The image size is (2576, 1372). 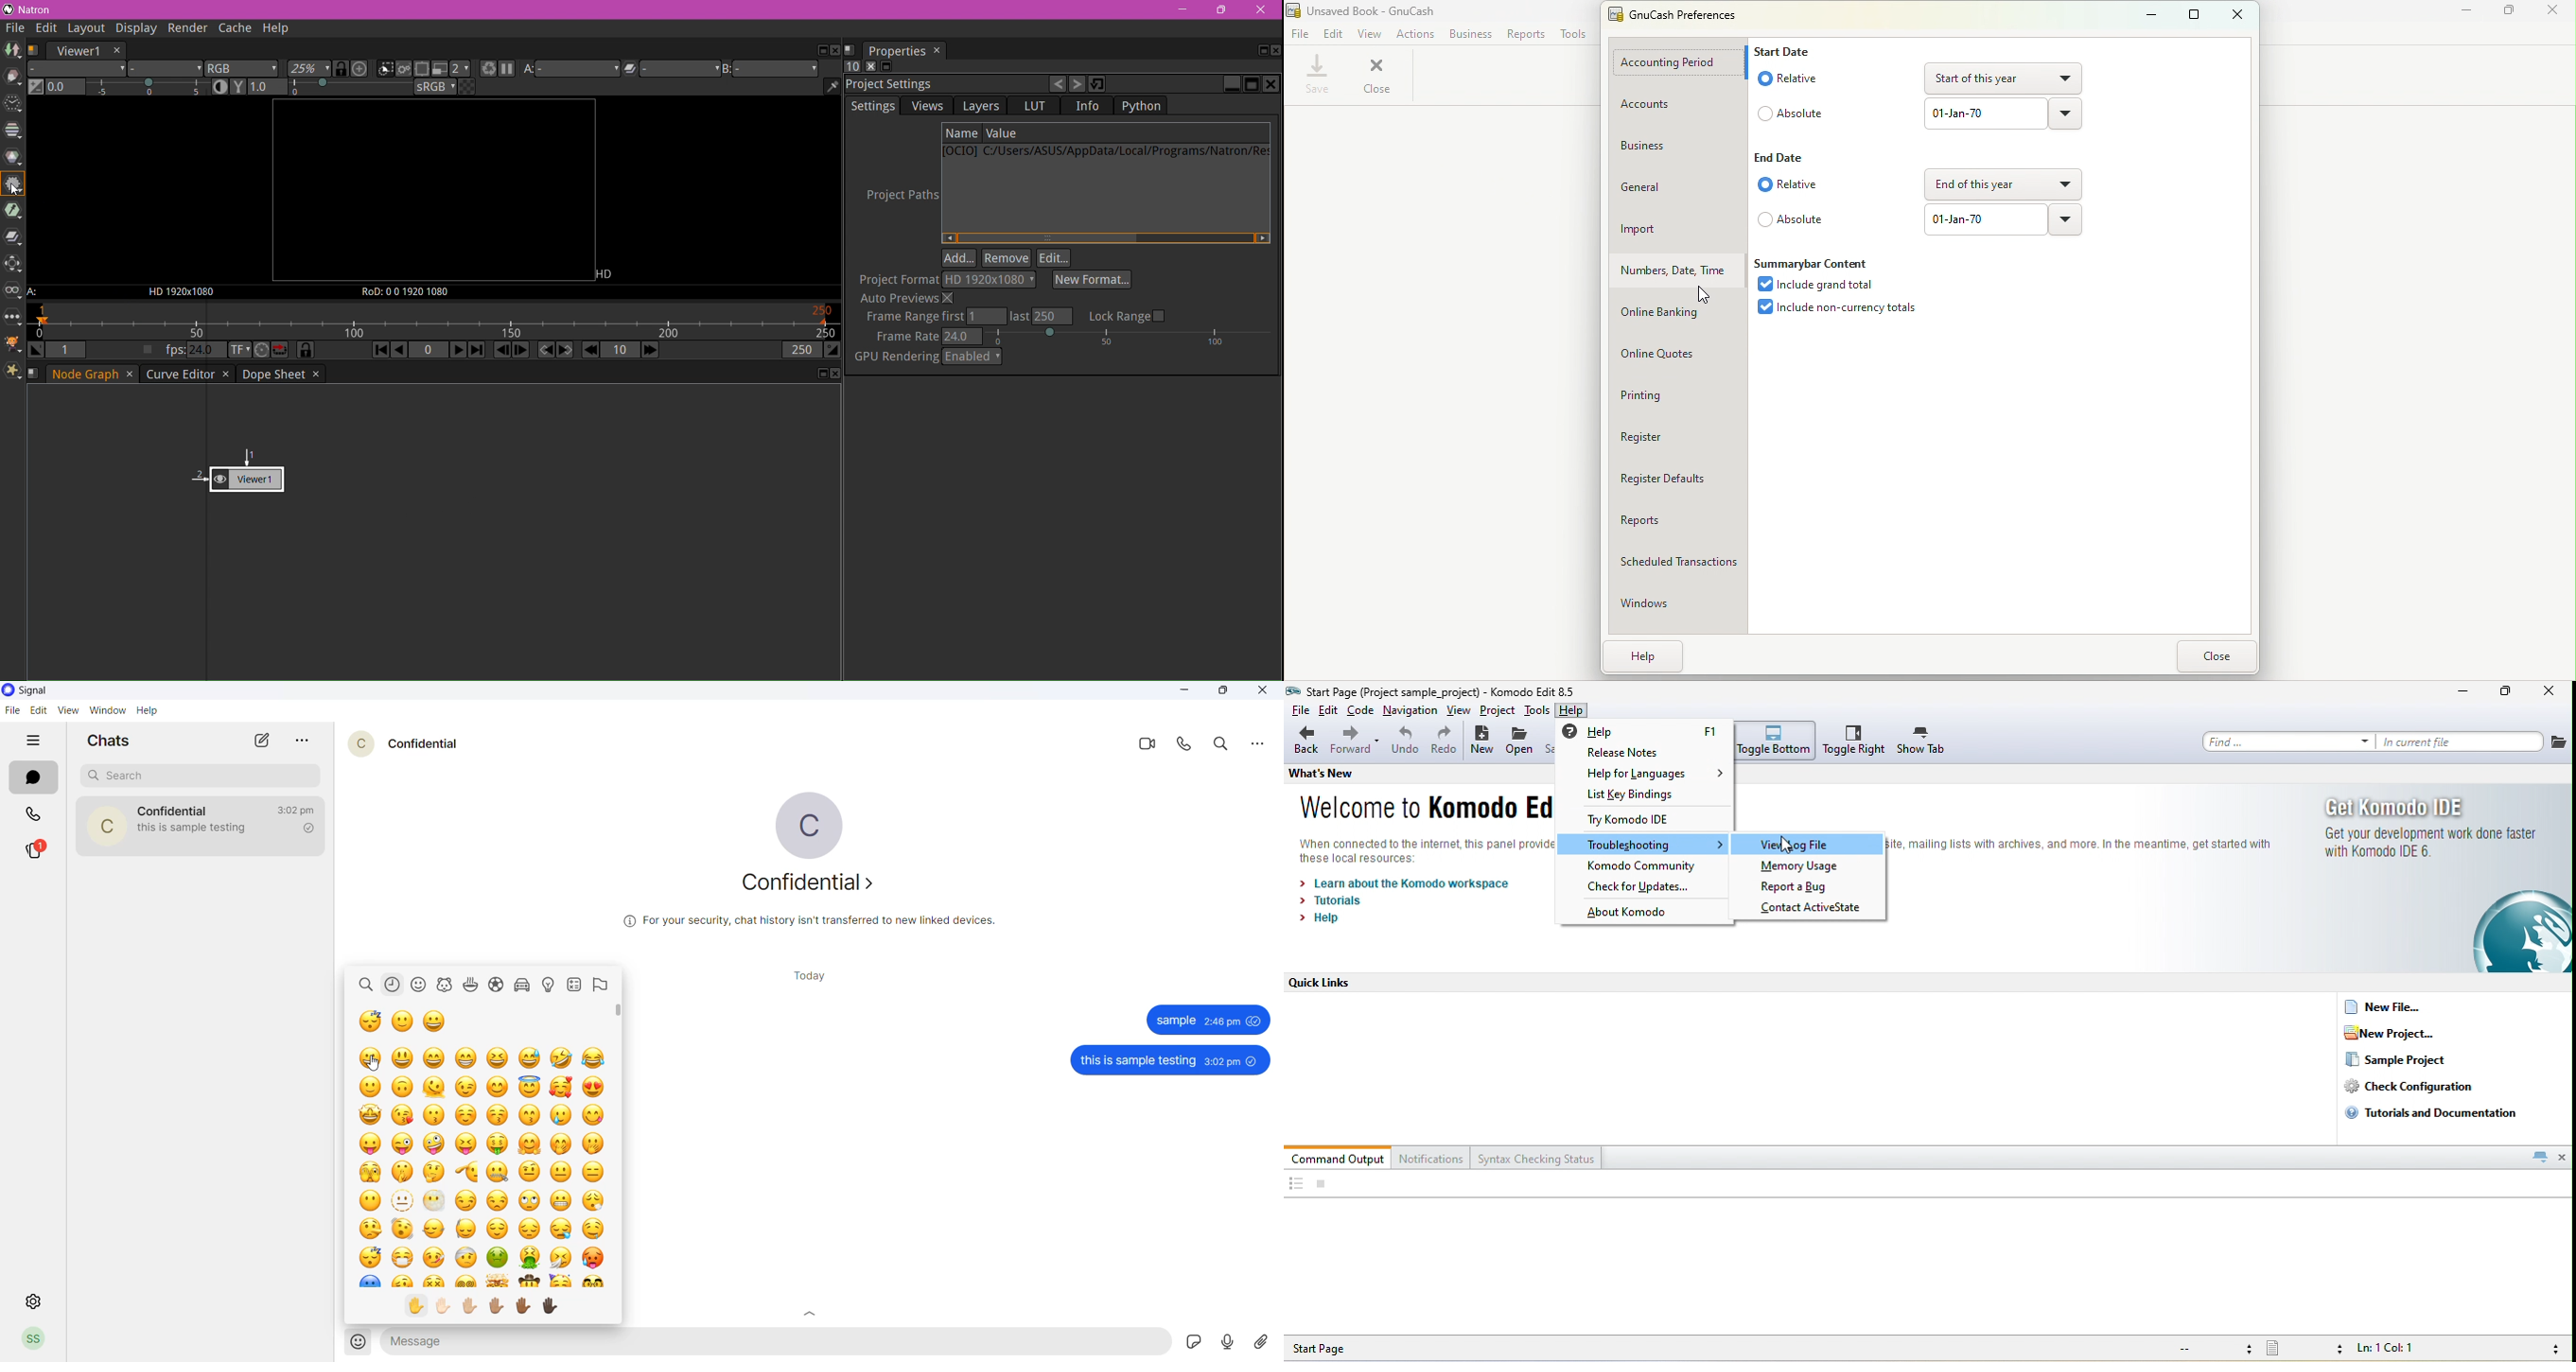 I want to click on settings, so click(x=27, y=1302).